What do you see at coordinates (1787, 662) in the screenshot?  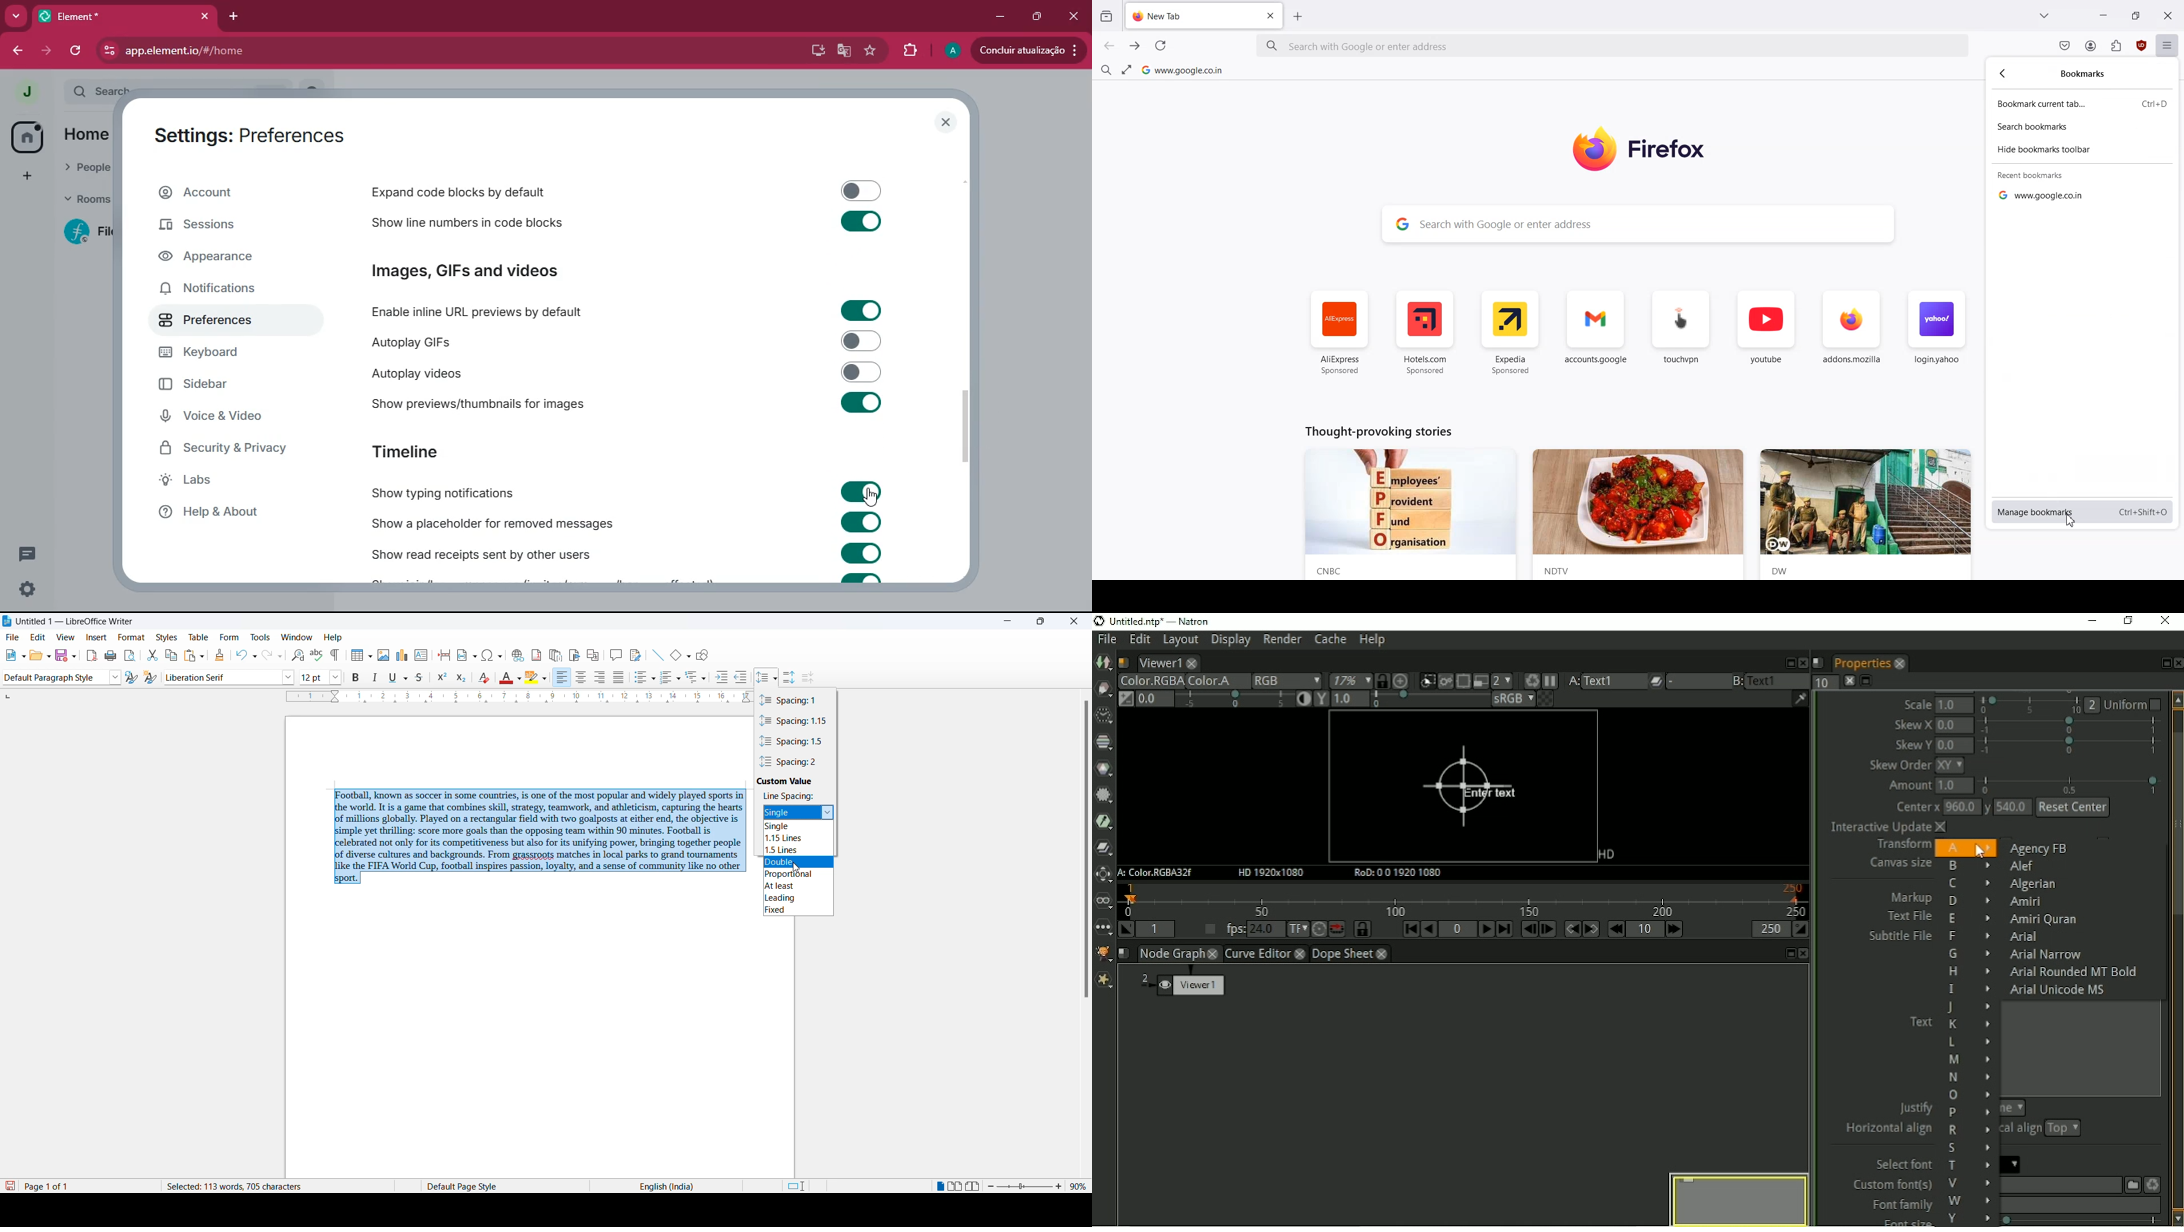 I see `Float pane` at bounding box center [1787, 662].